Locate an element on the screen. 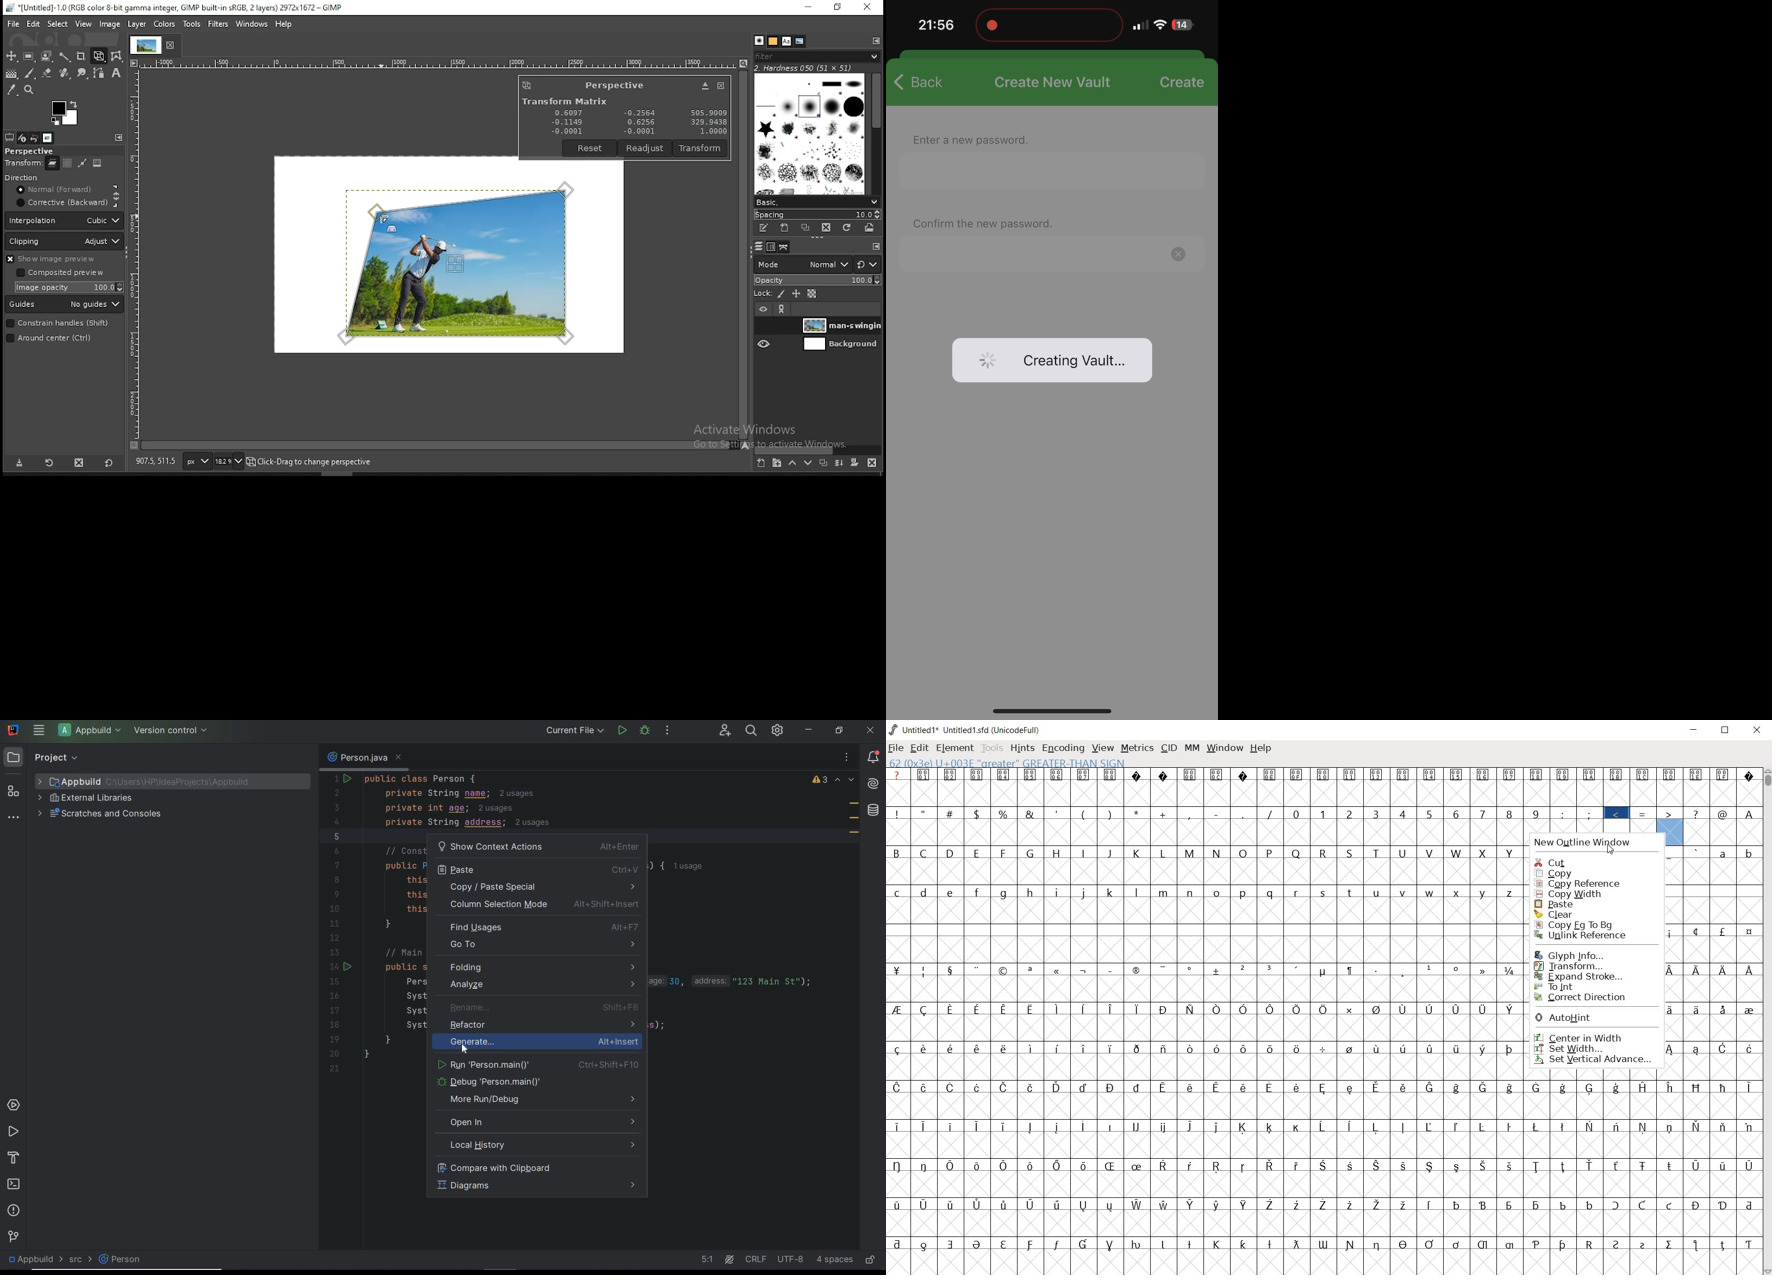 The image size is (1792, 1288). minimize is located at coordinates (1694, 730).